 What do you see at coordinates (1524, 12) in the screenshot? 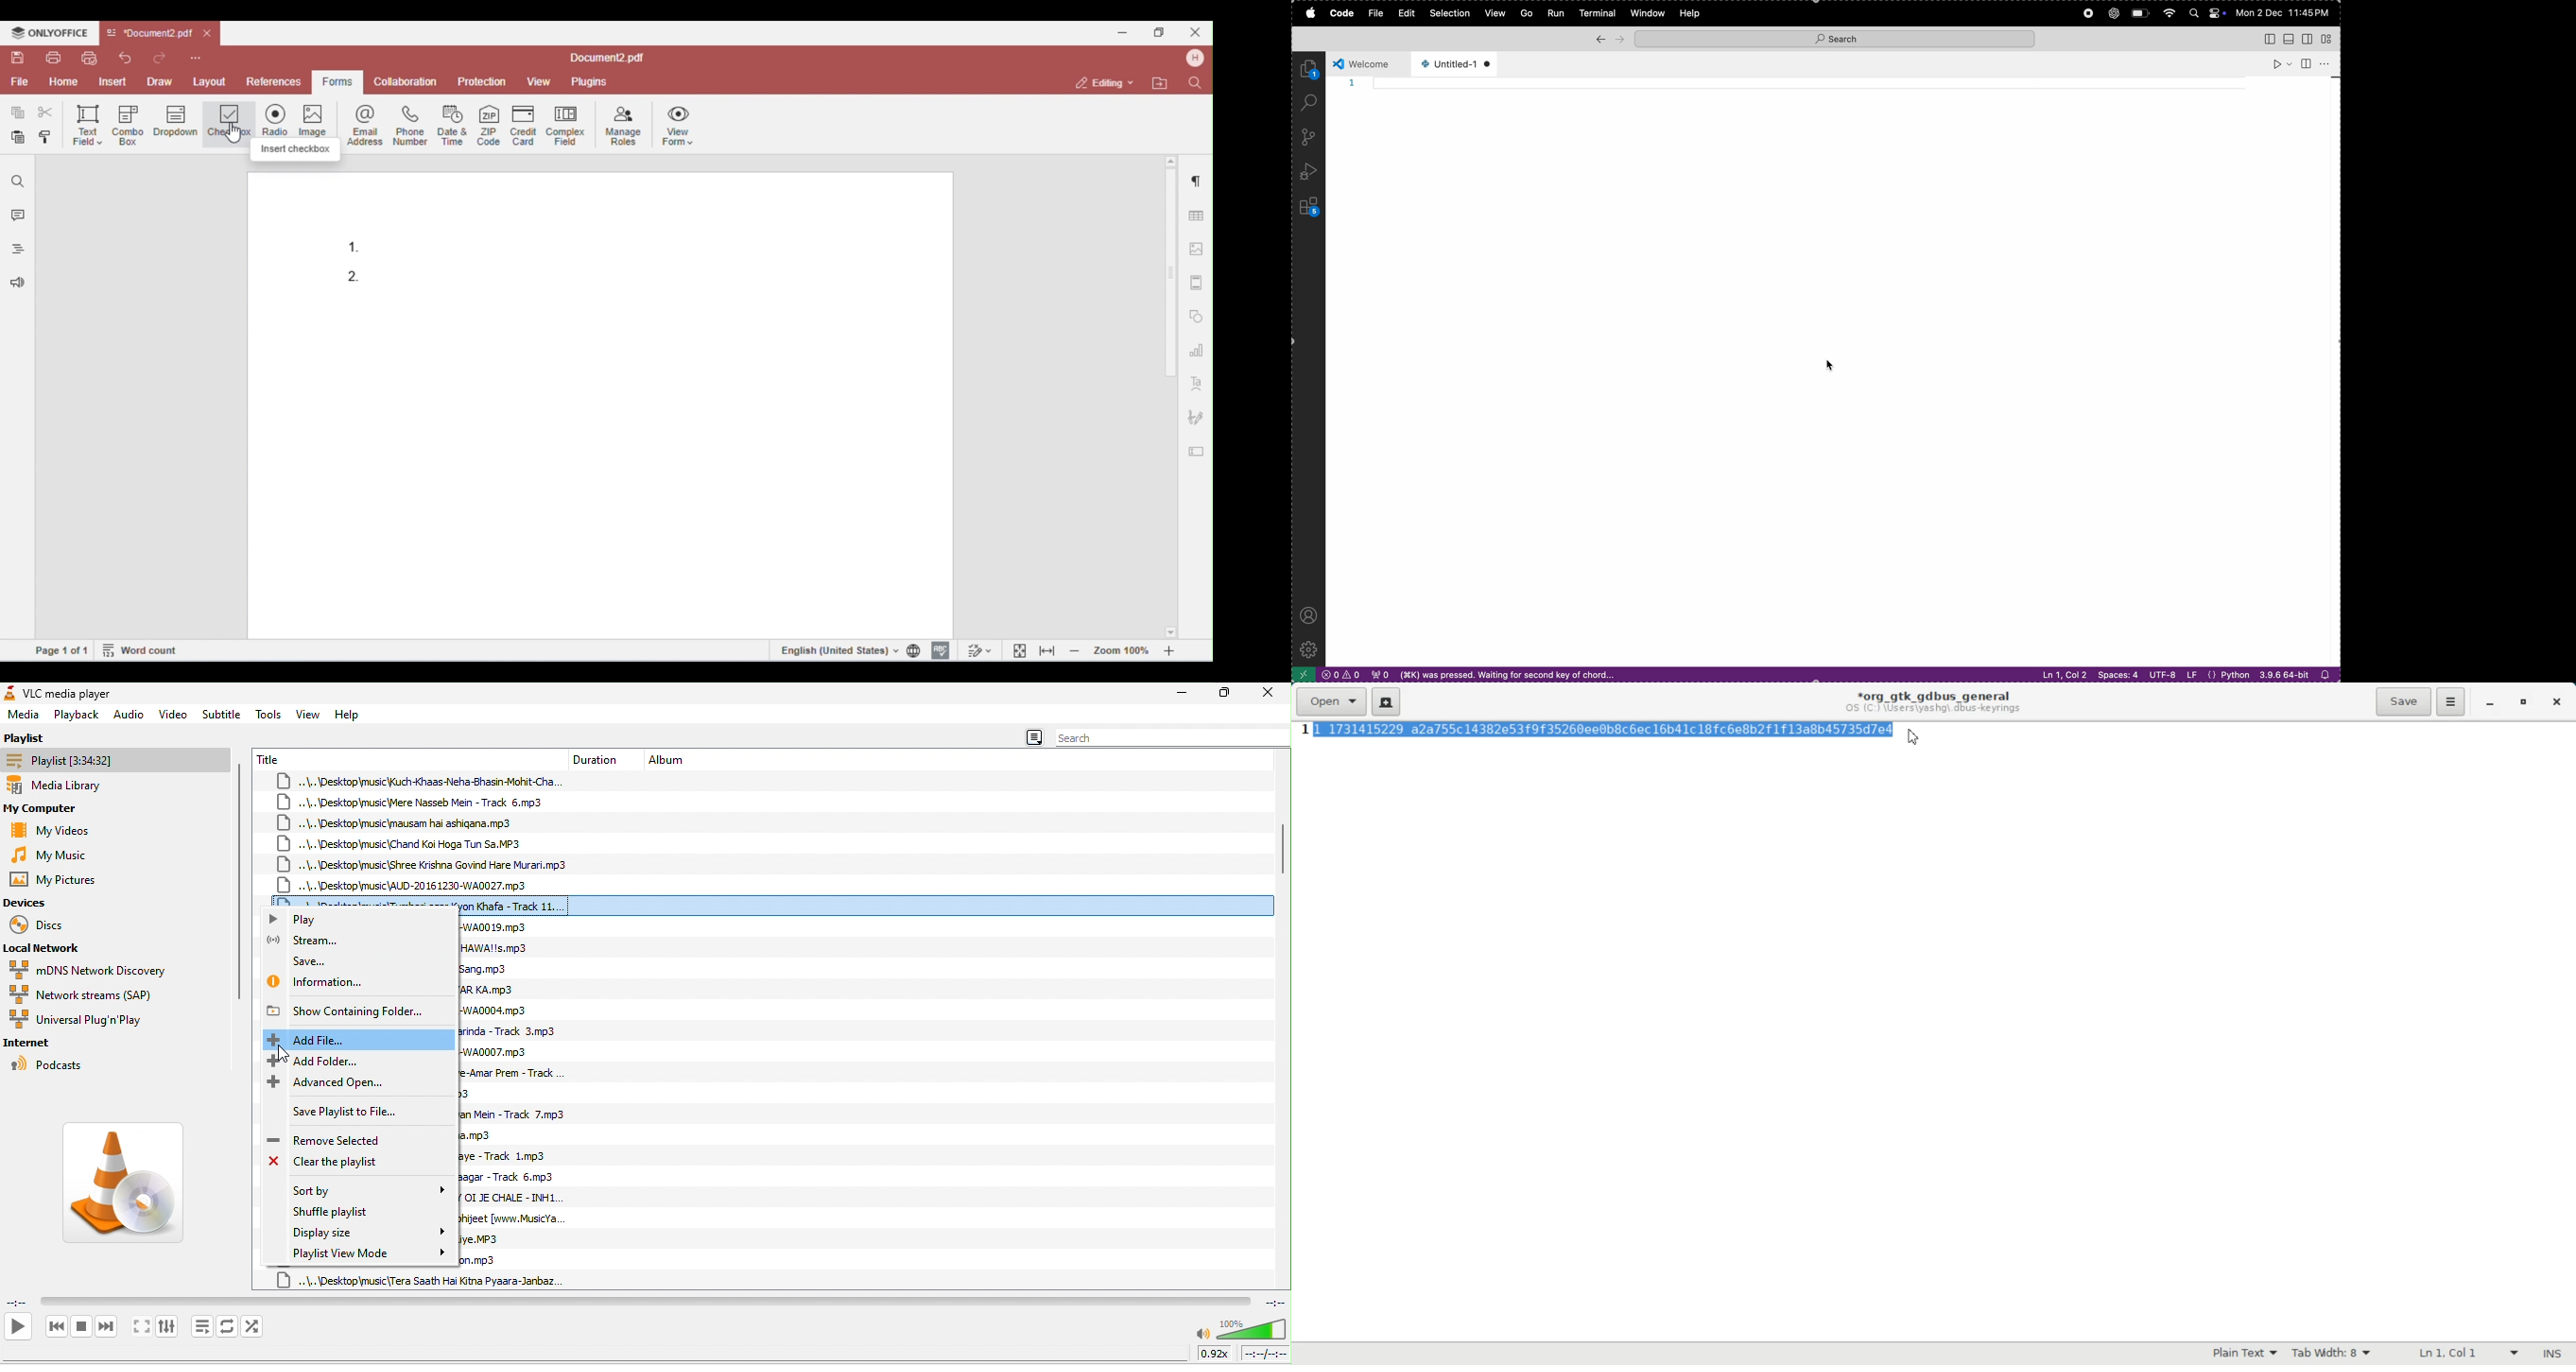
I see `Go` at bounding box center [1524, 12].